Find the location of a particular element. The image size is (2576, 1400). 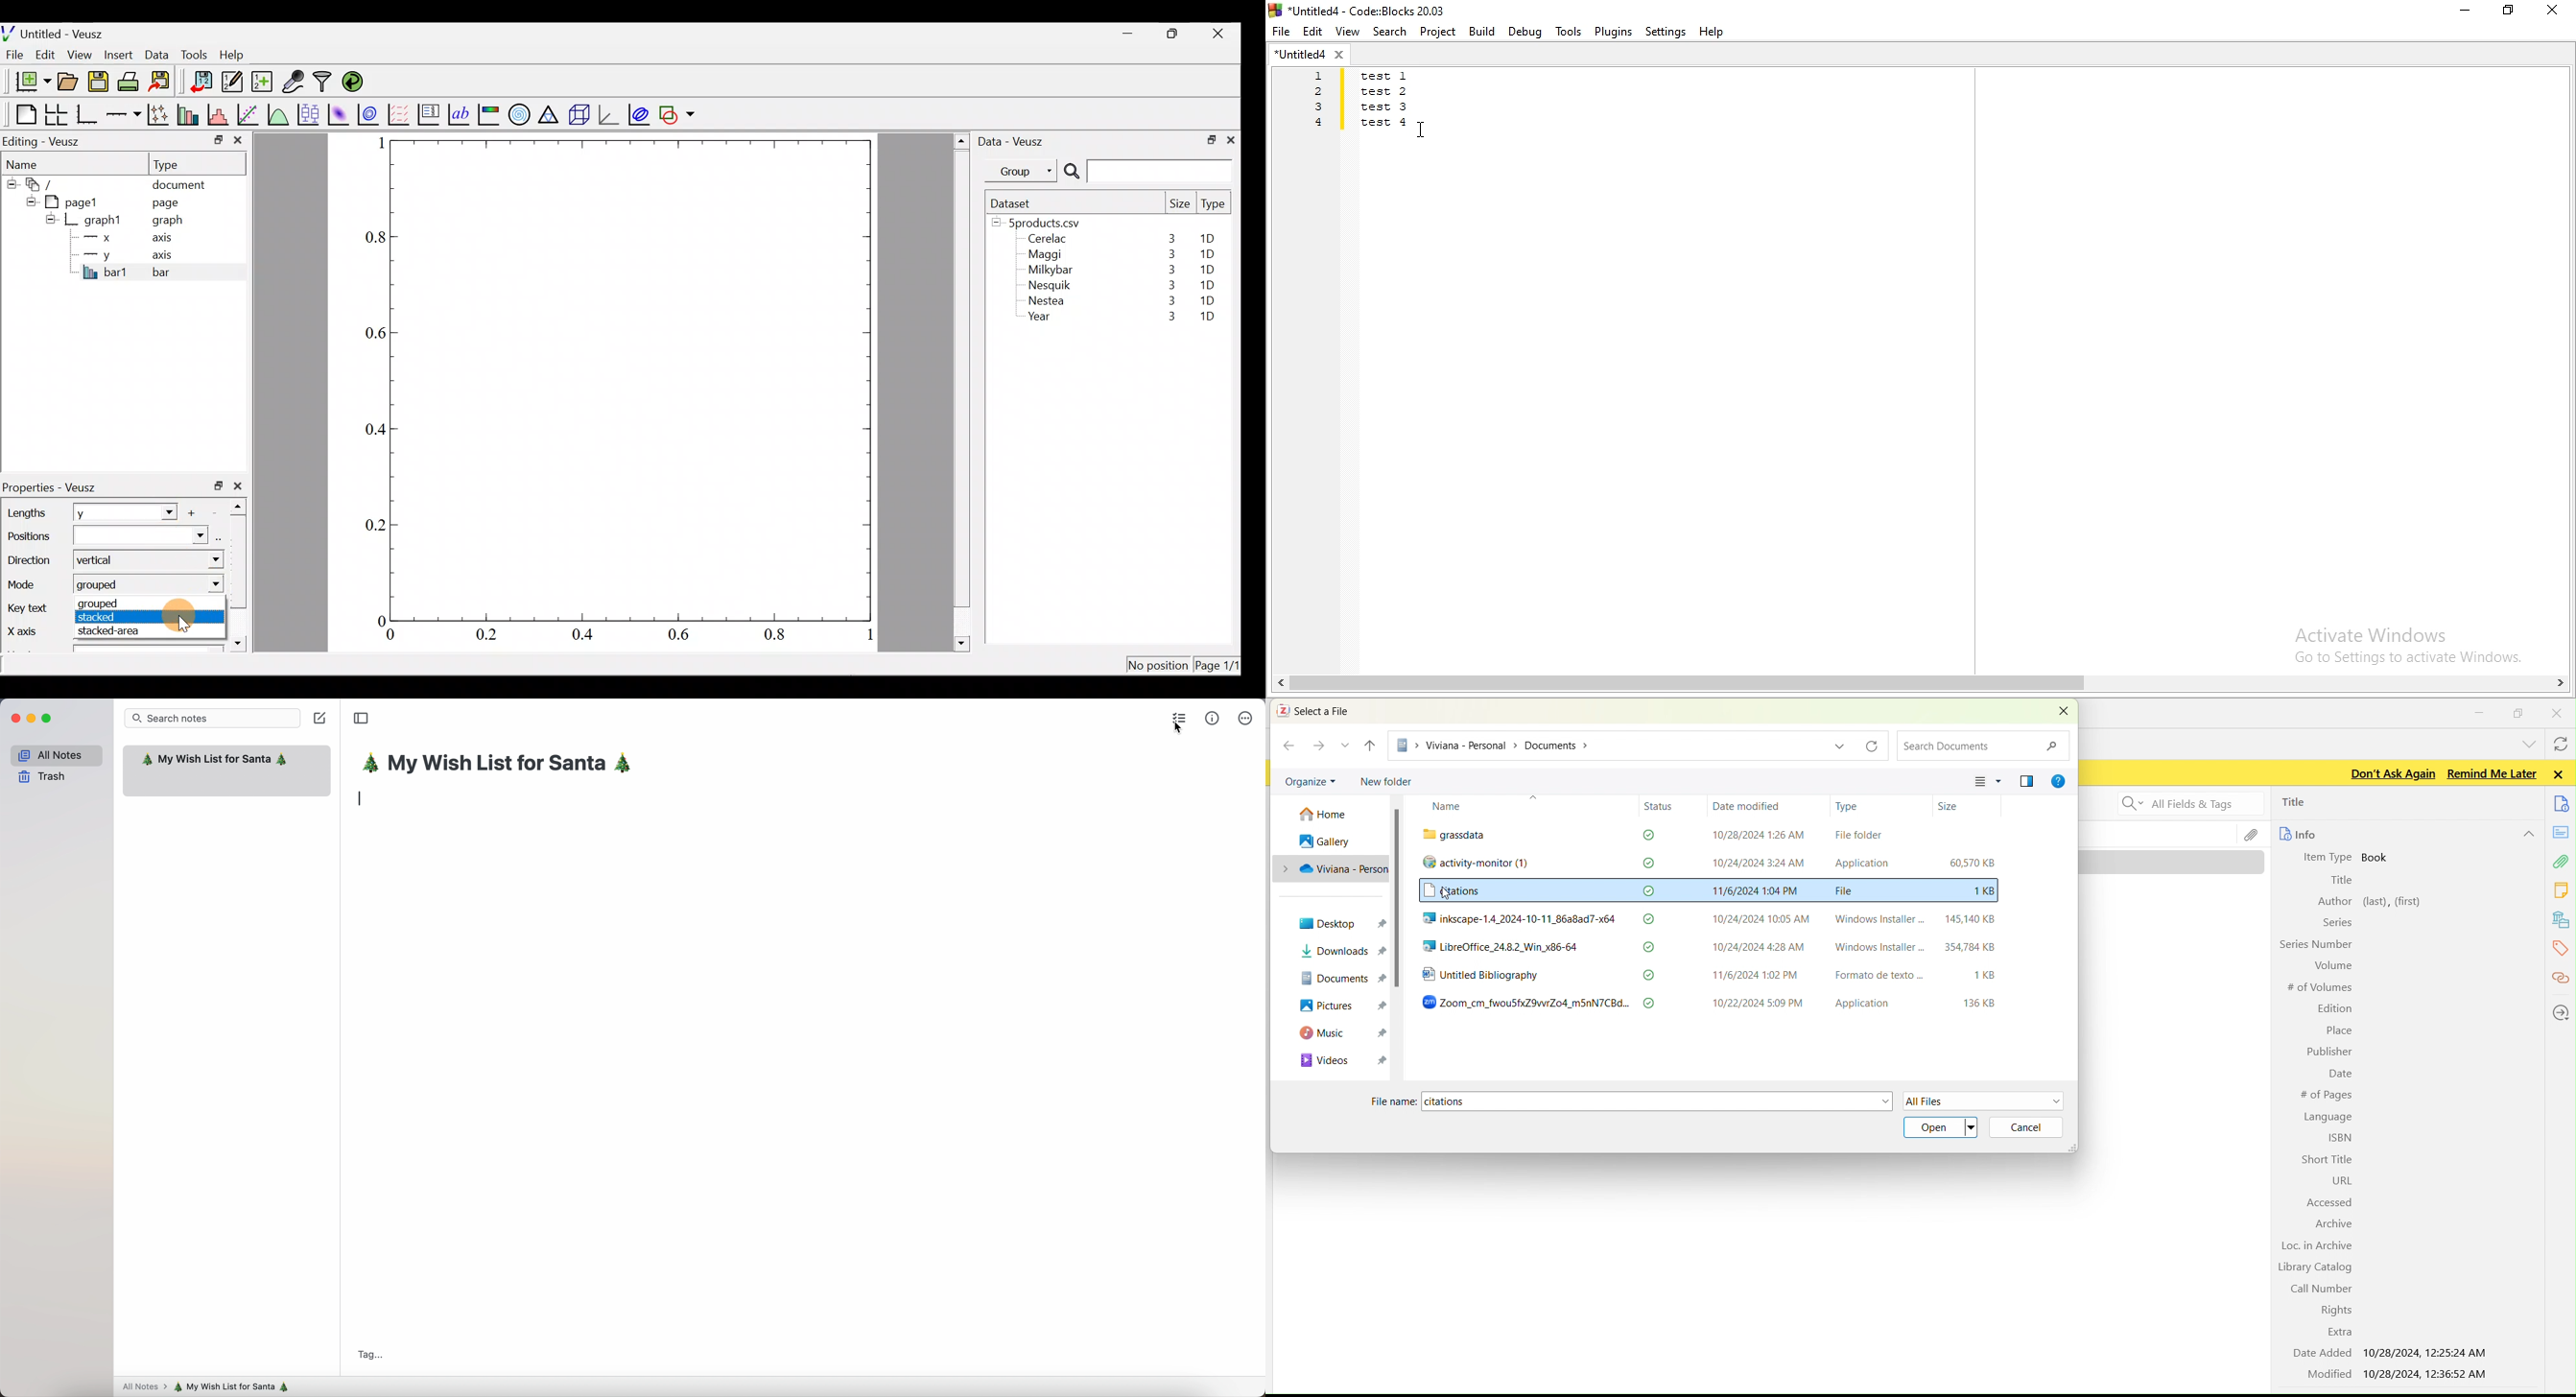

File folder is located at coordinates (1854, 834).